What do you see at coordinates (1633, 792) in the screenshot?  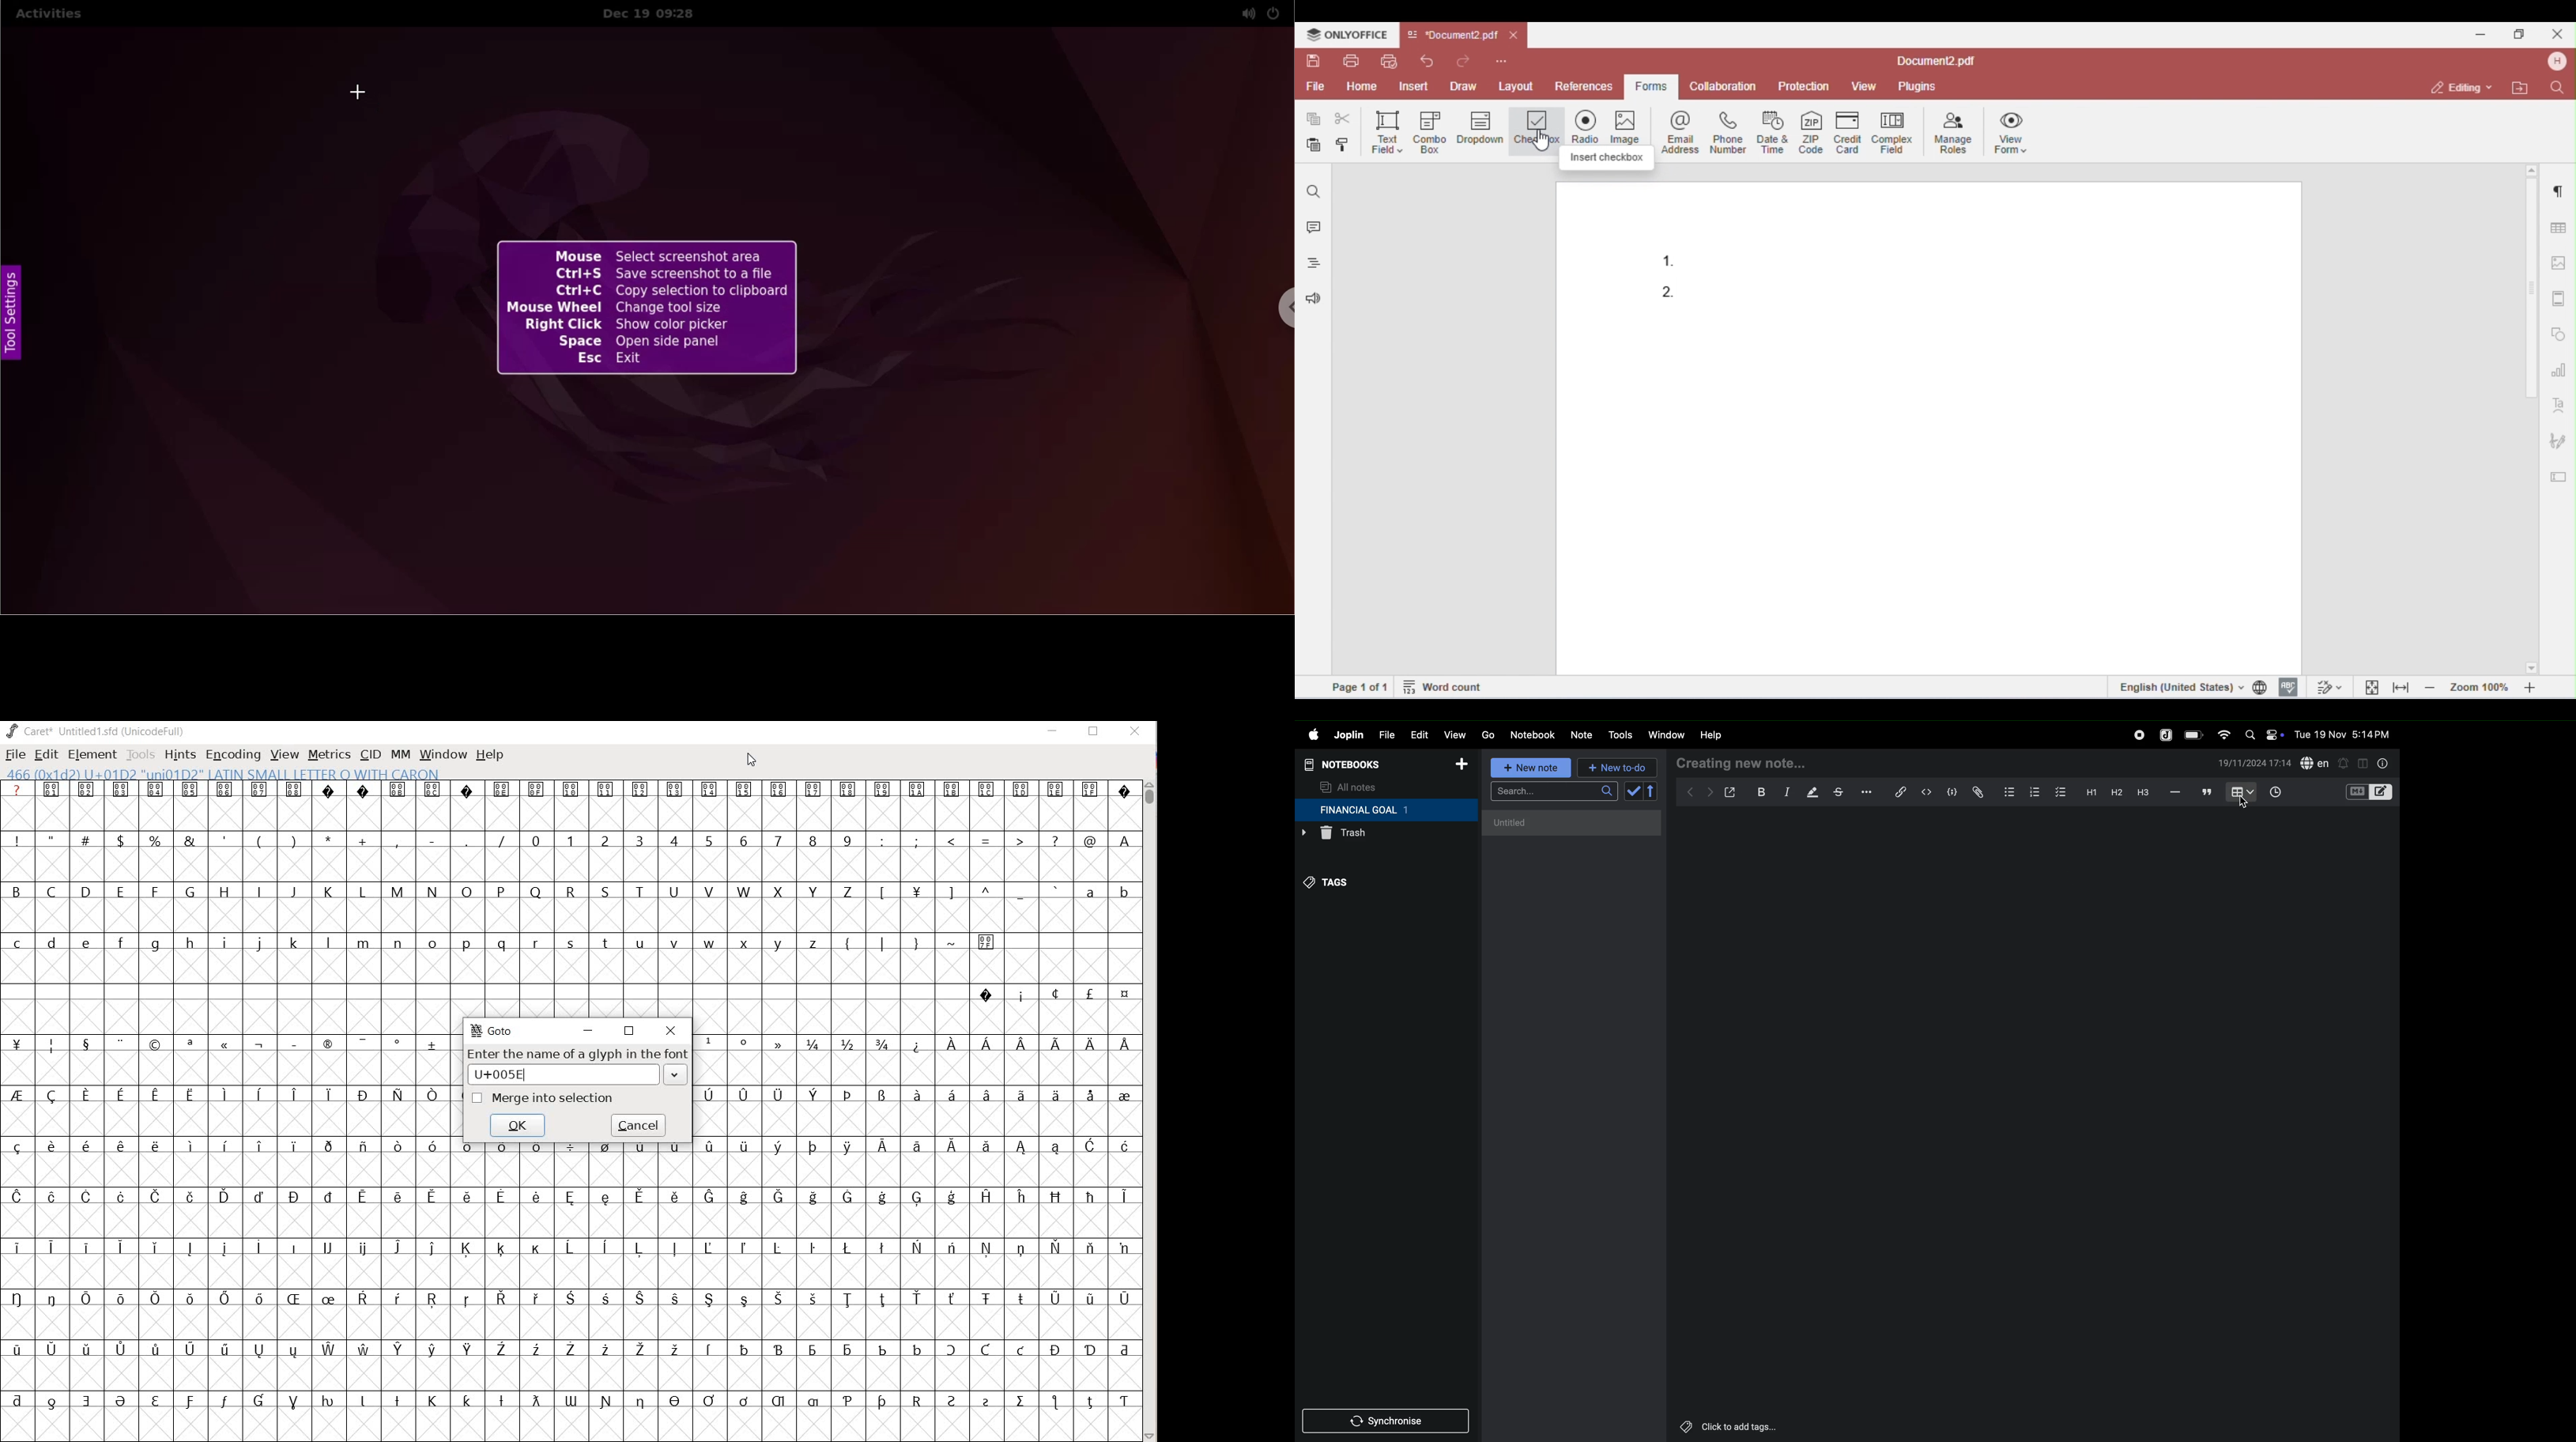 I see `check` at bounding box center [1633, 792].